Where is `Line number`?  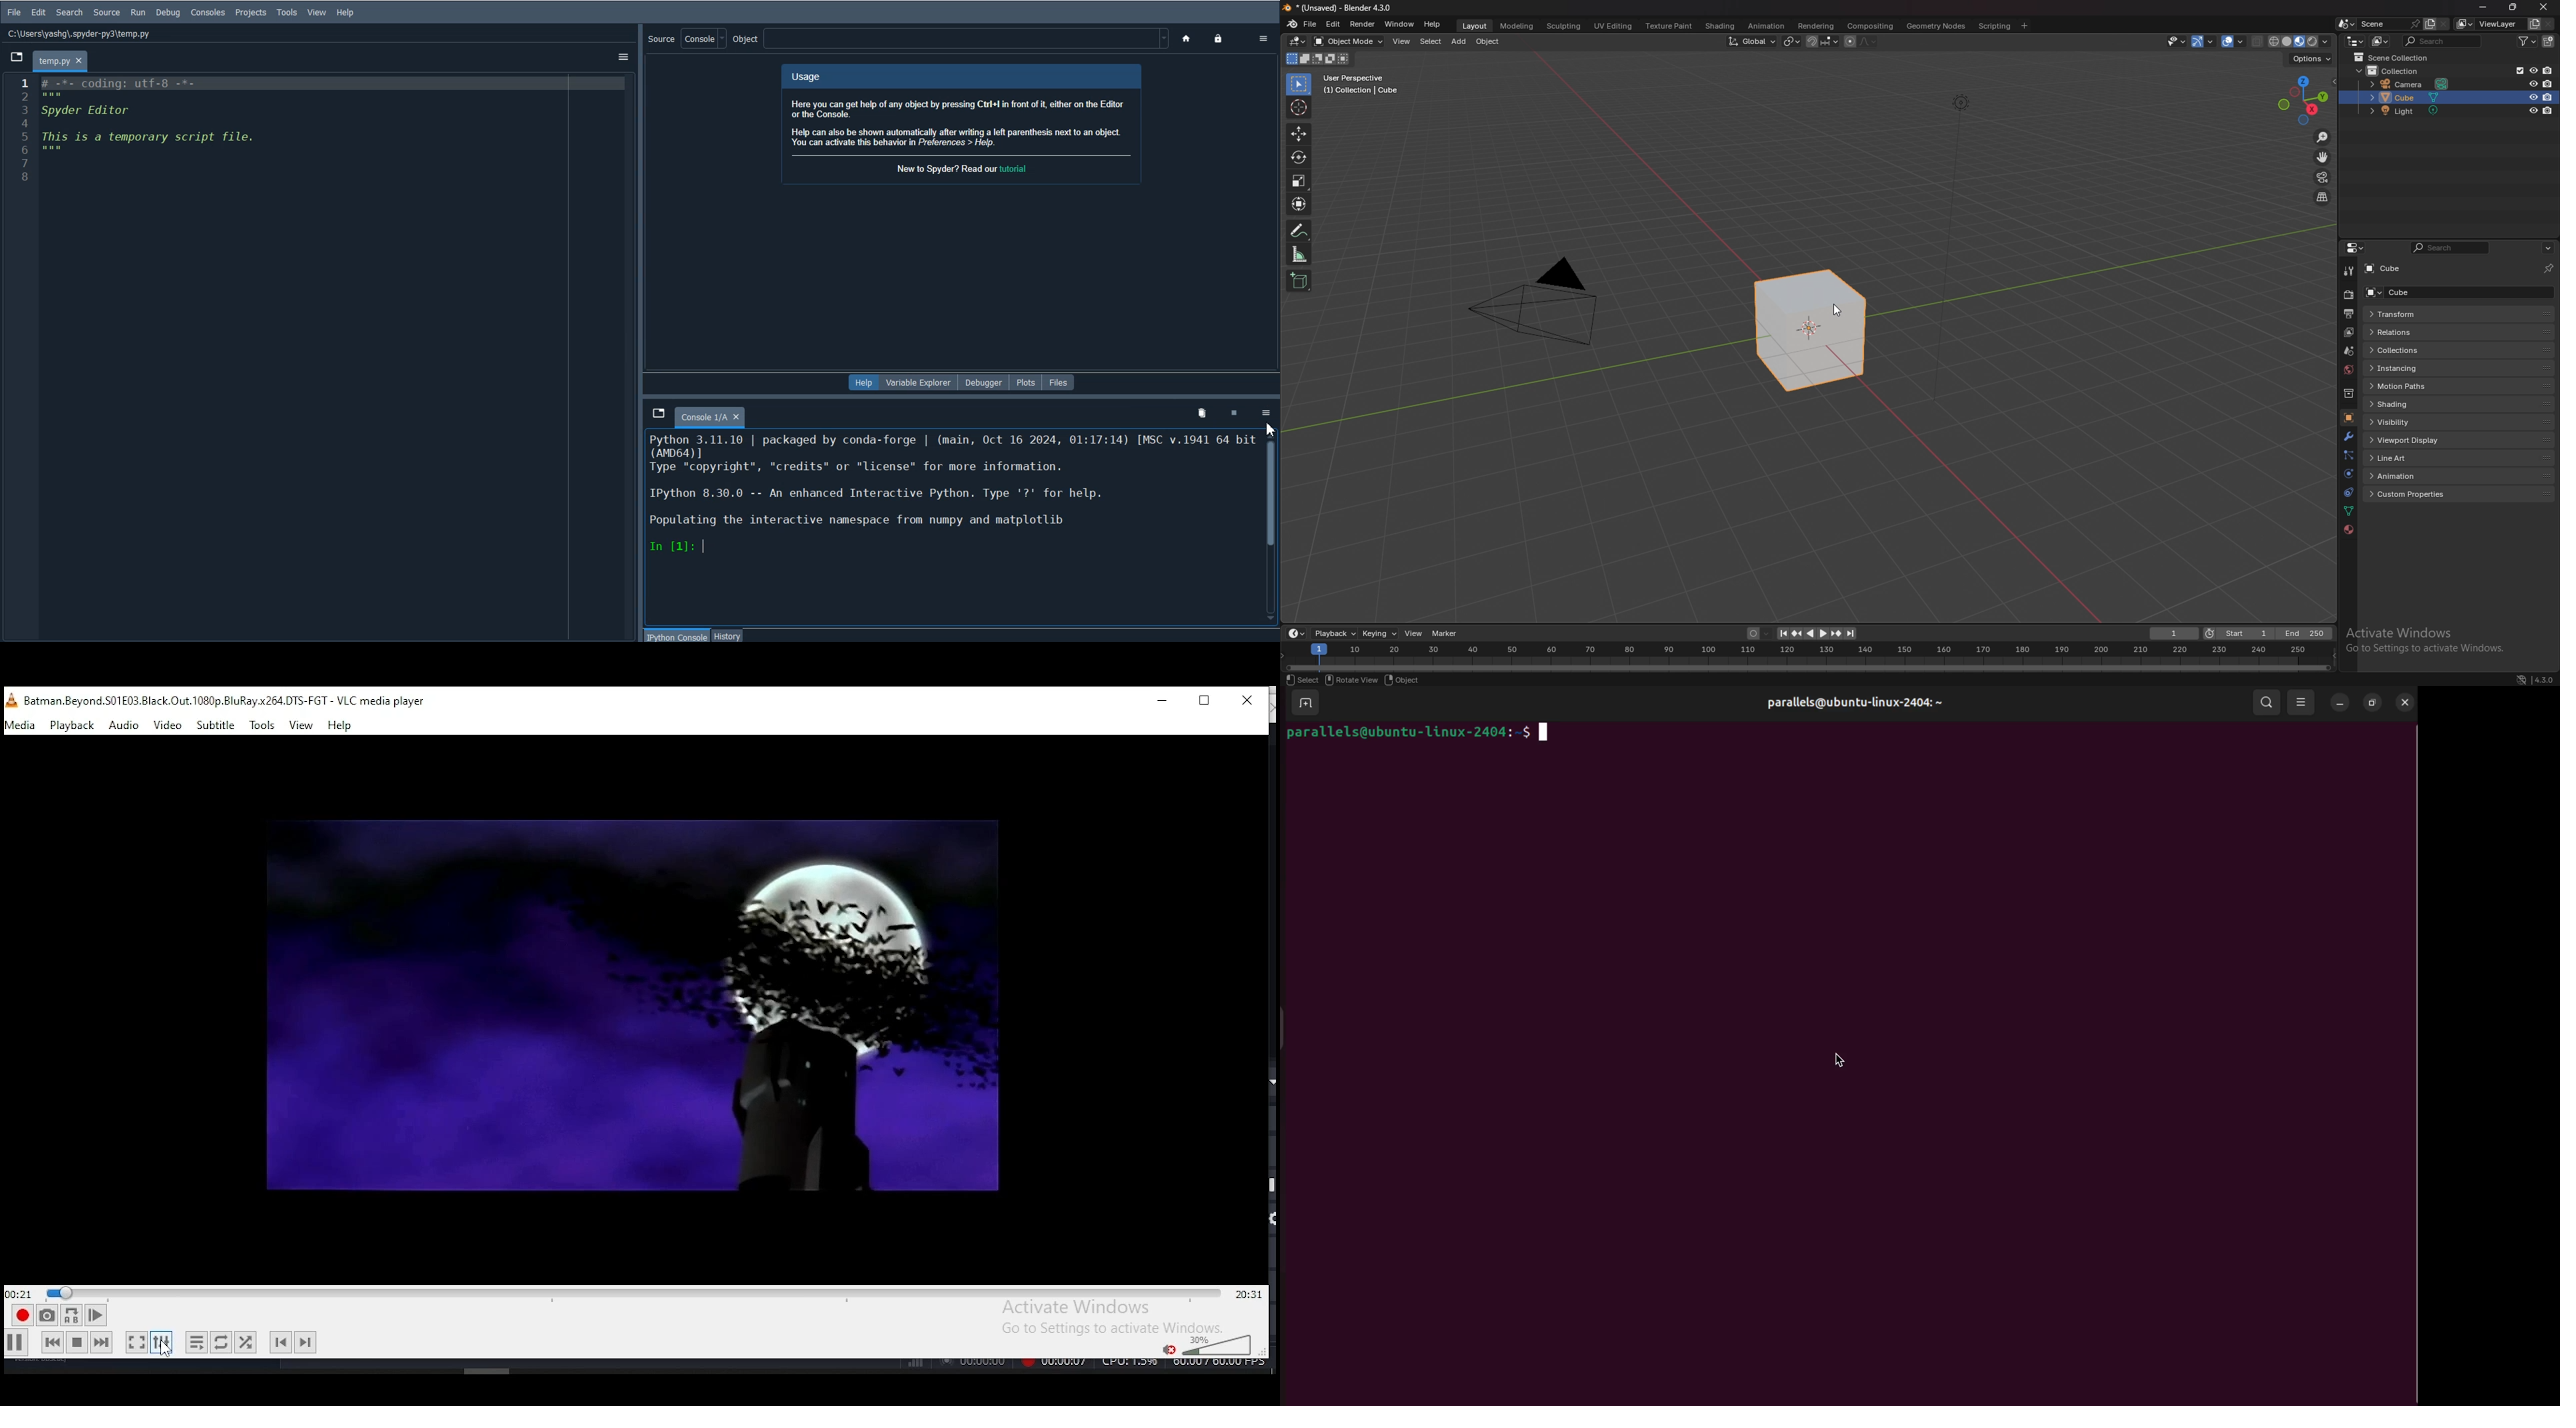
Line number is located at coordinates (22, 131).